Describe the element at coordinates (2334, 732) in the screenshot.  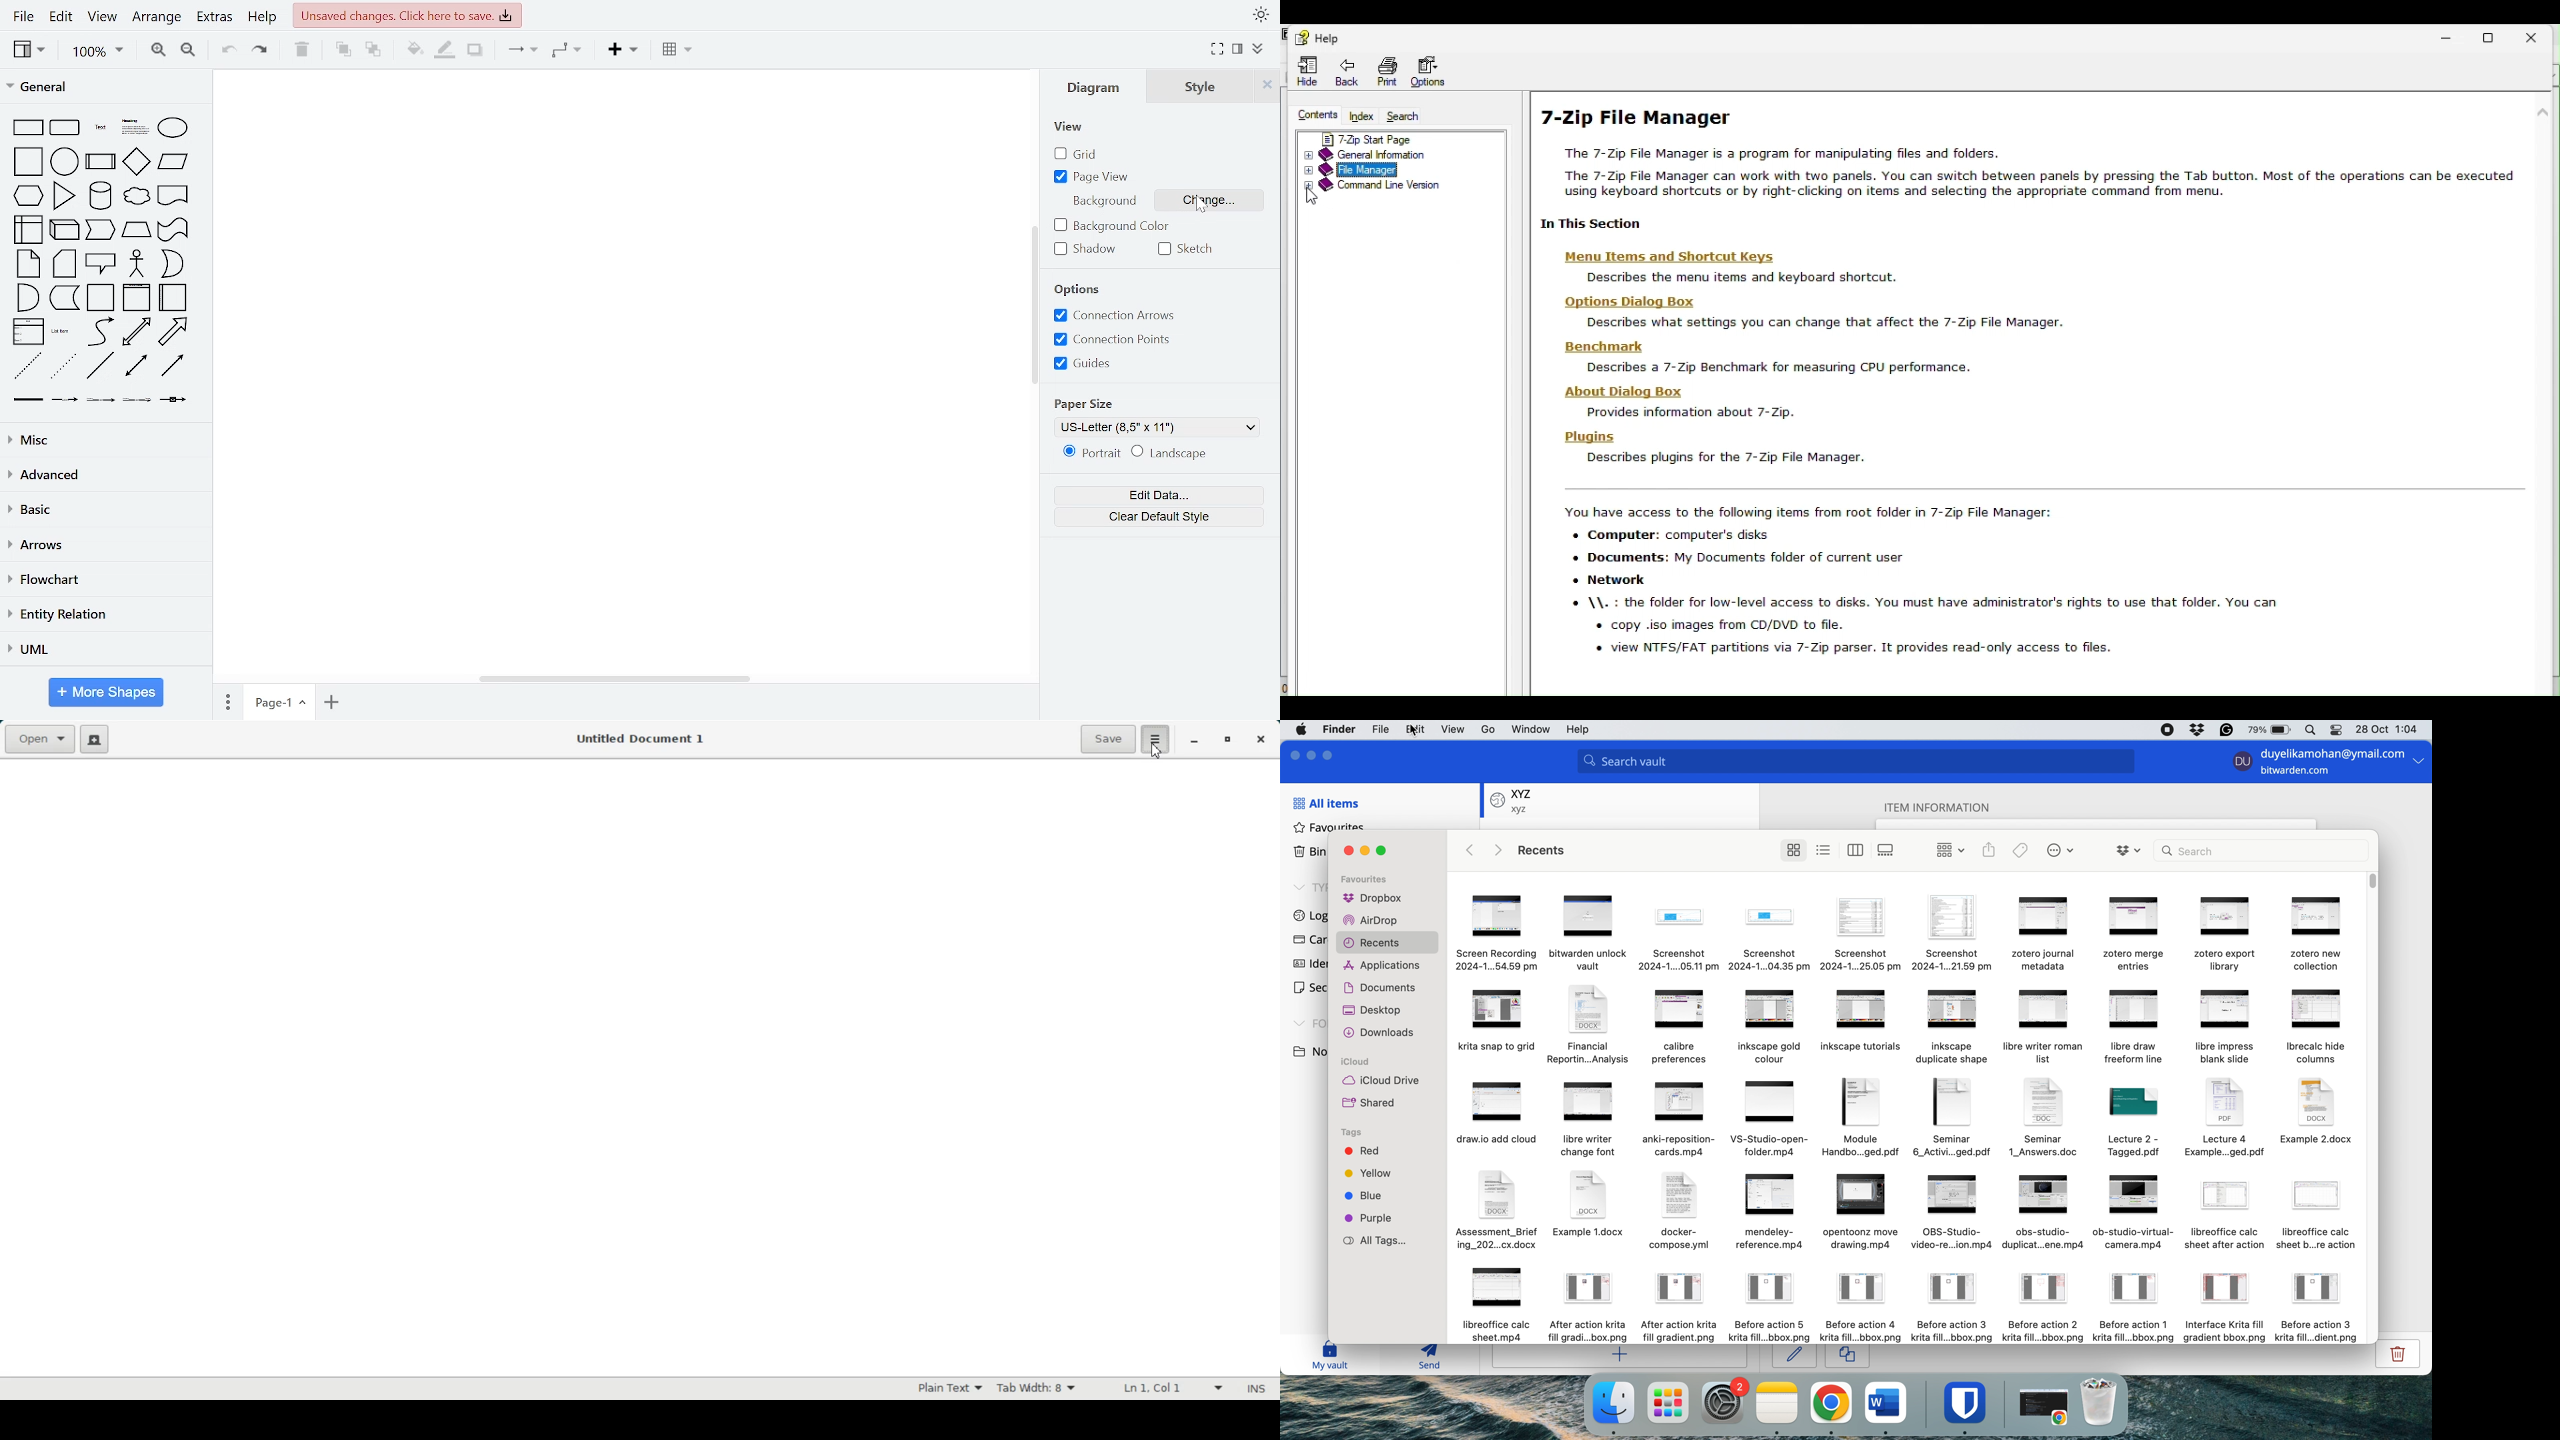
I see `control center` at that location.